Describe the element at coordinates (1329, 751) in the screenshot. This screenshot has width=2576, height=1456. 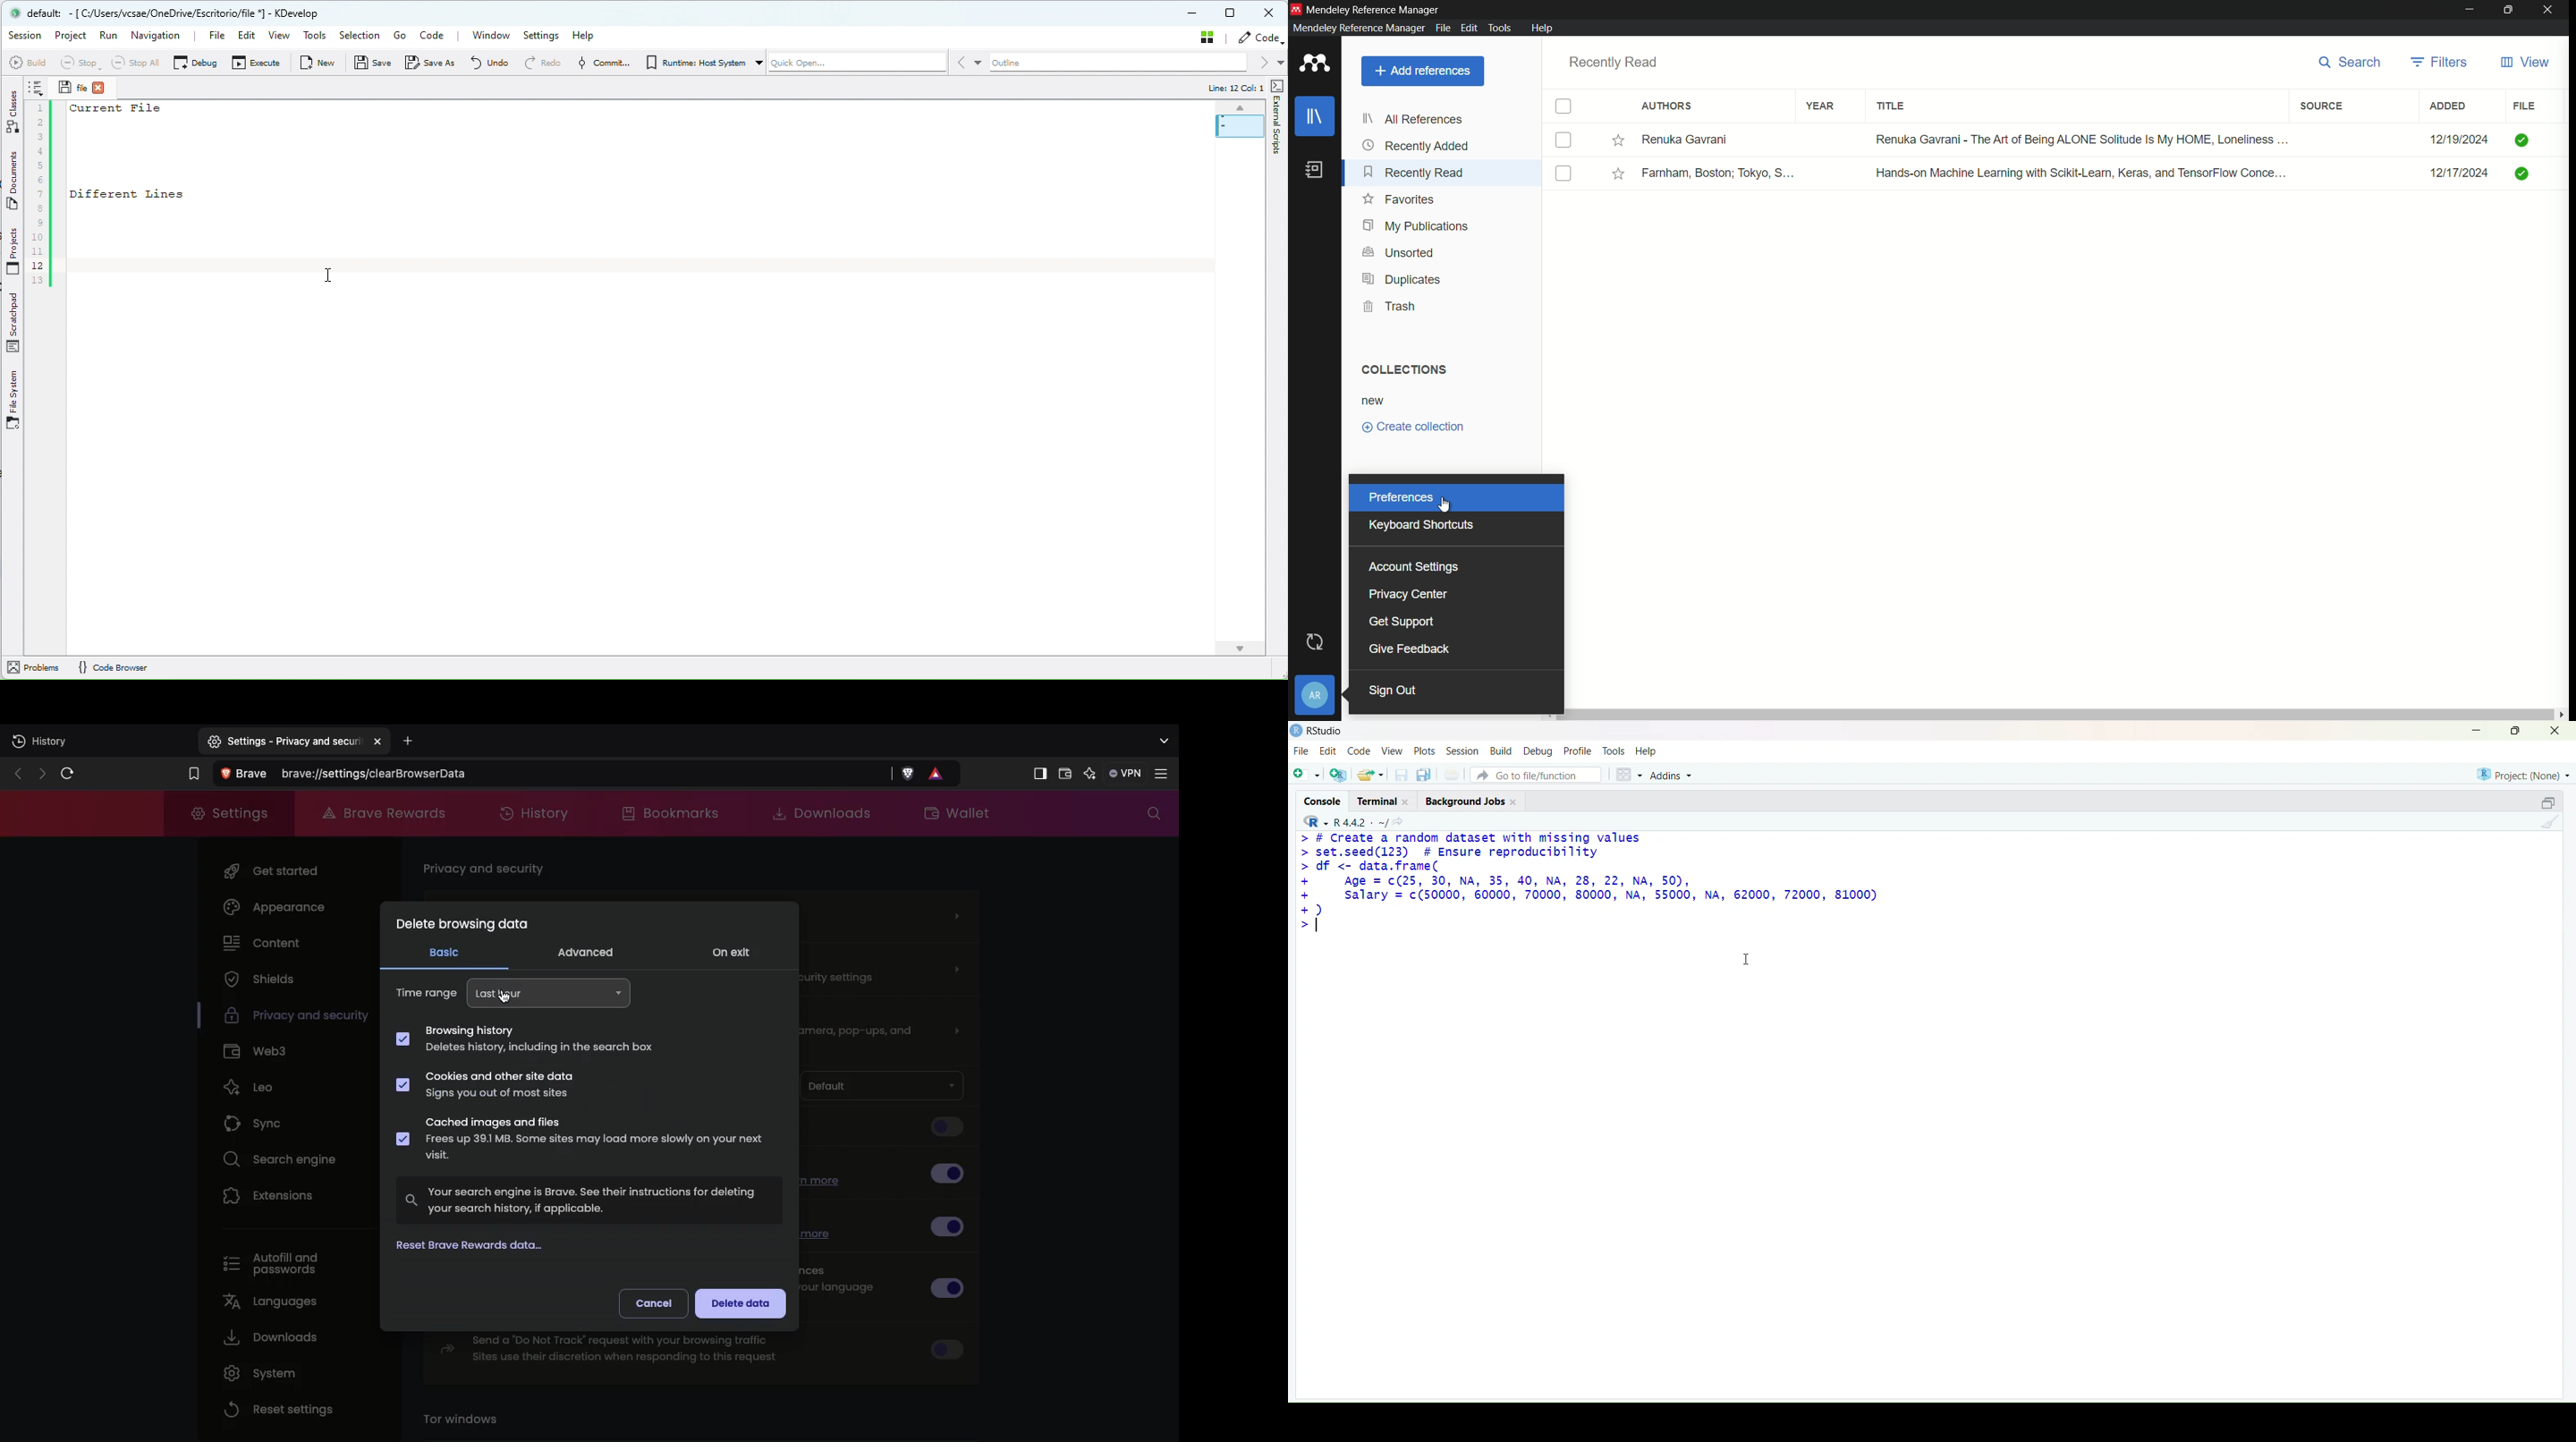
I see `edit` at that location.